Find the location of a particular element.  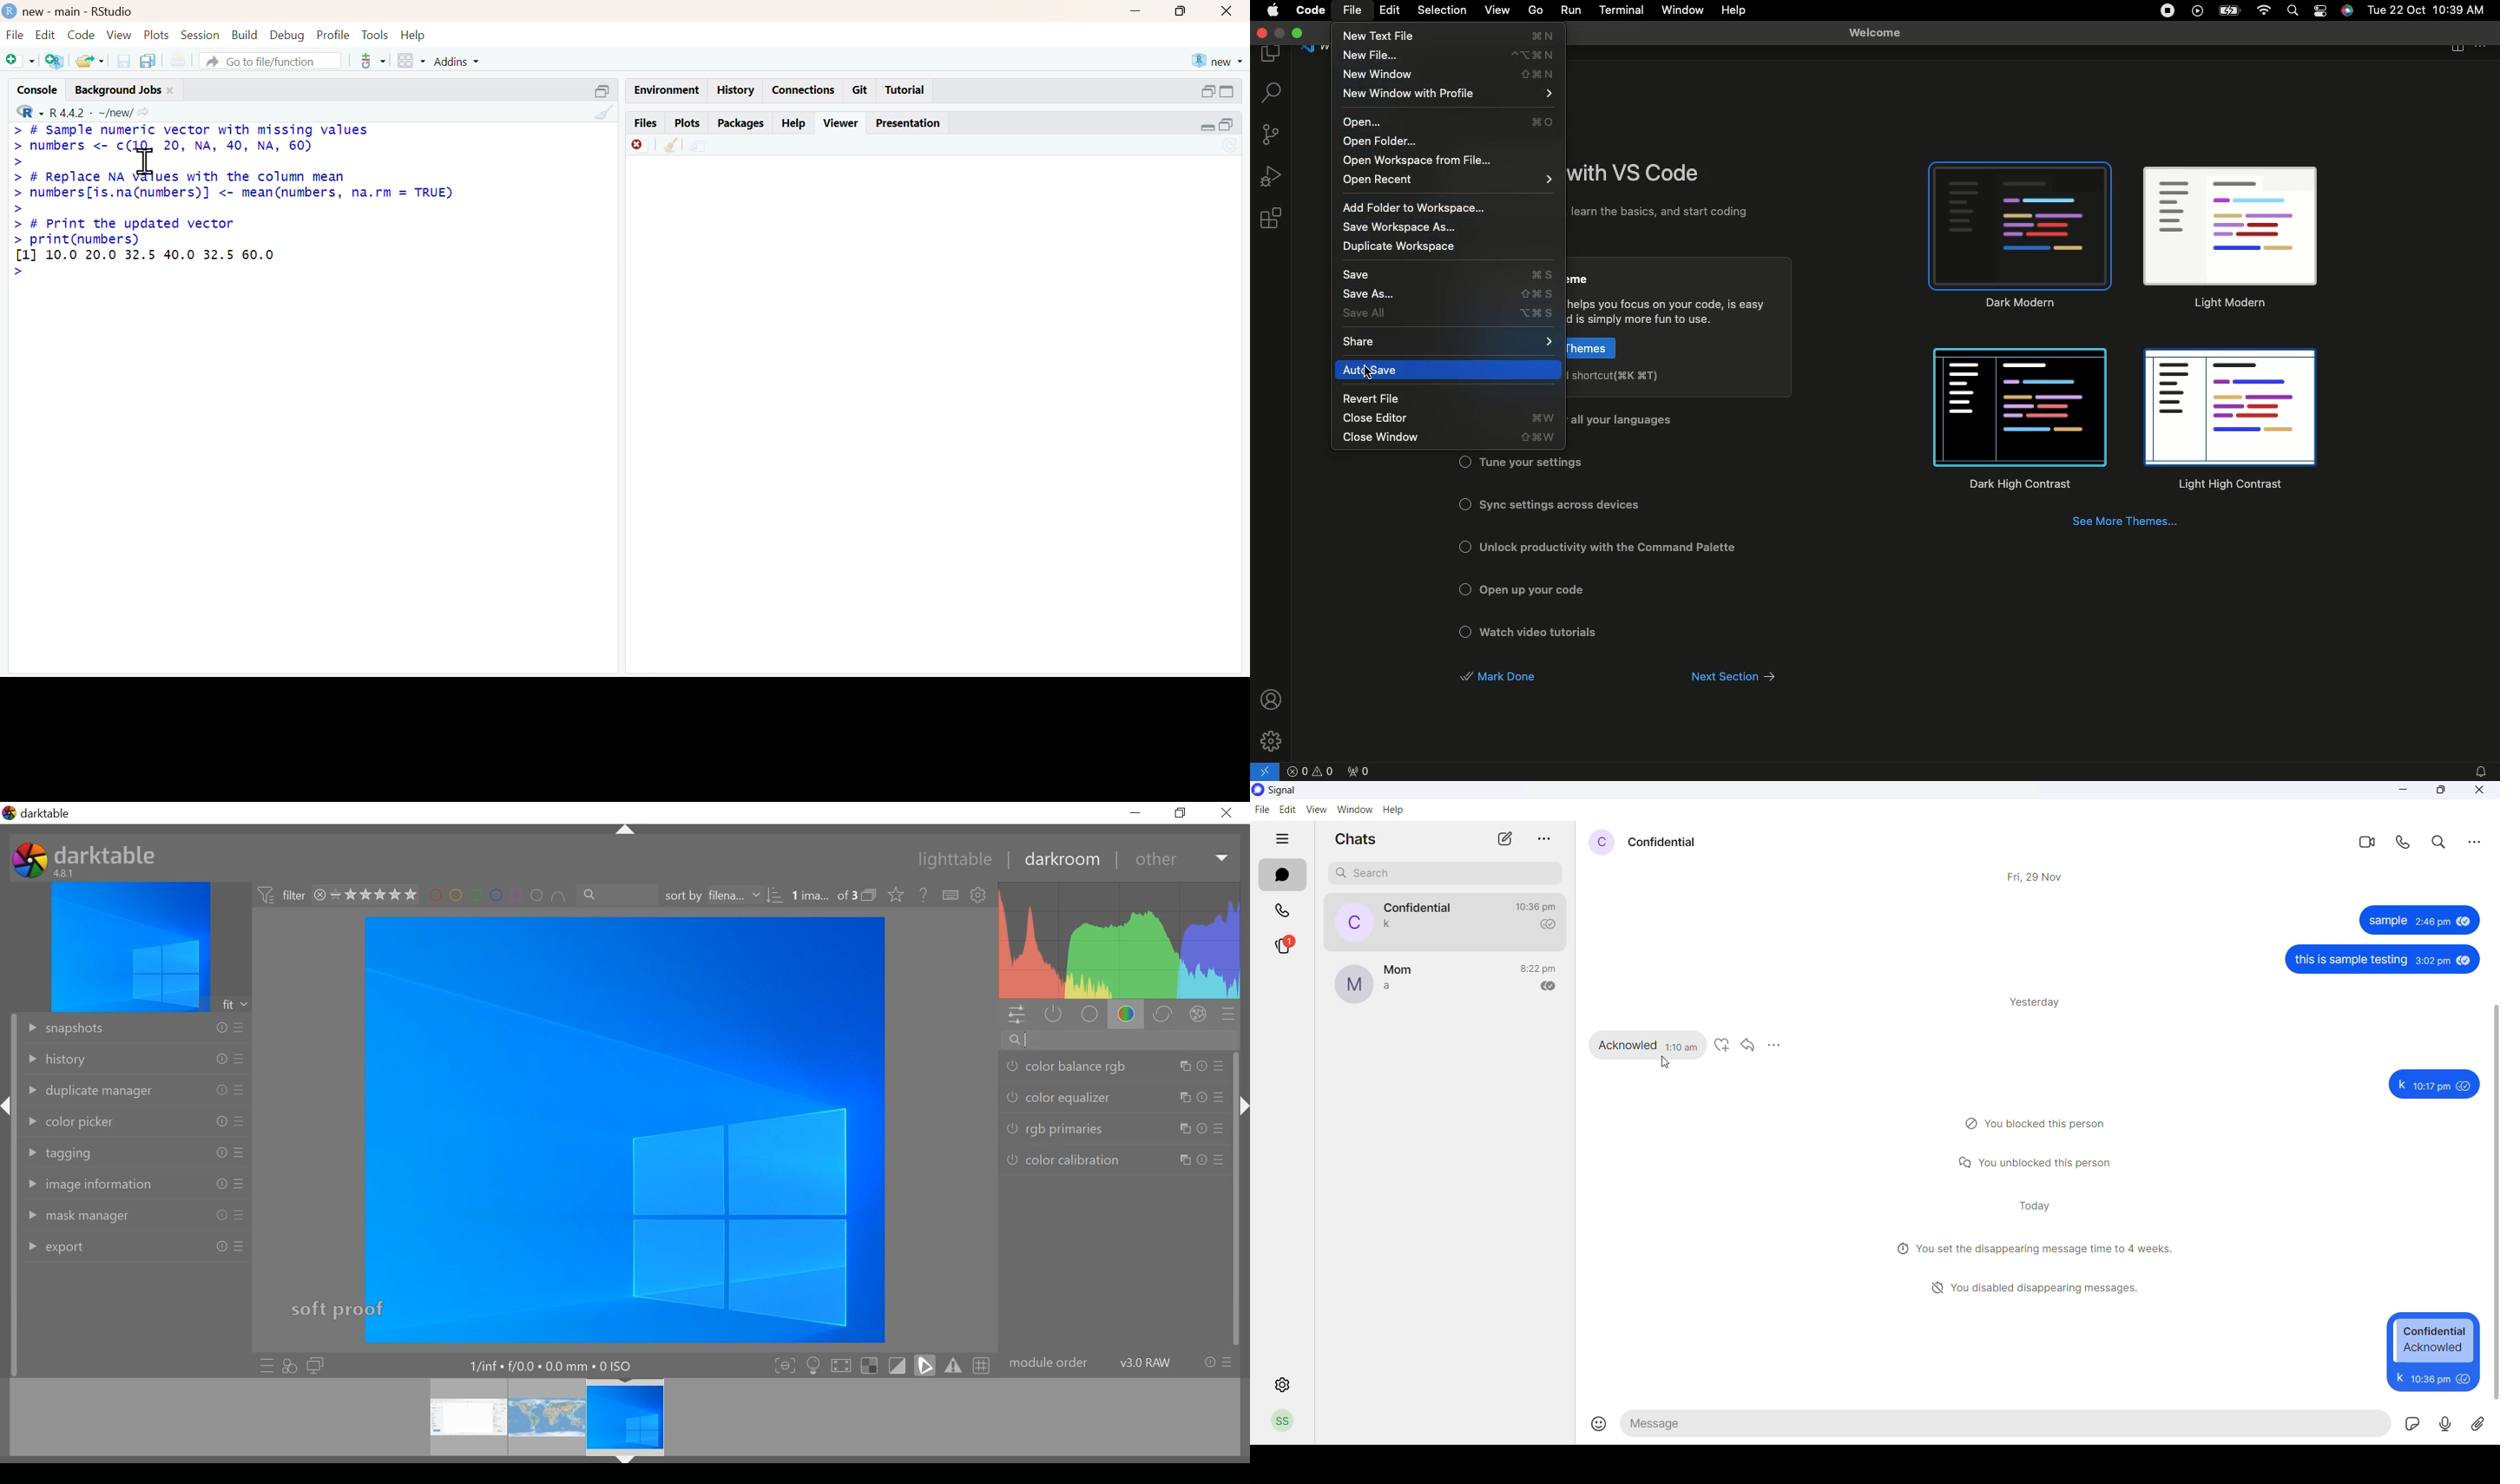

clean is located at coordinates (672, 146).